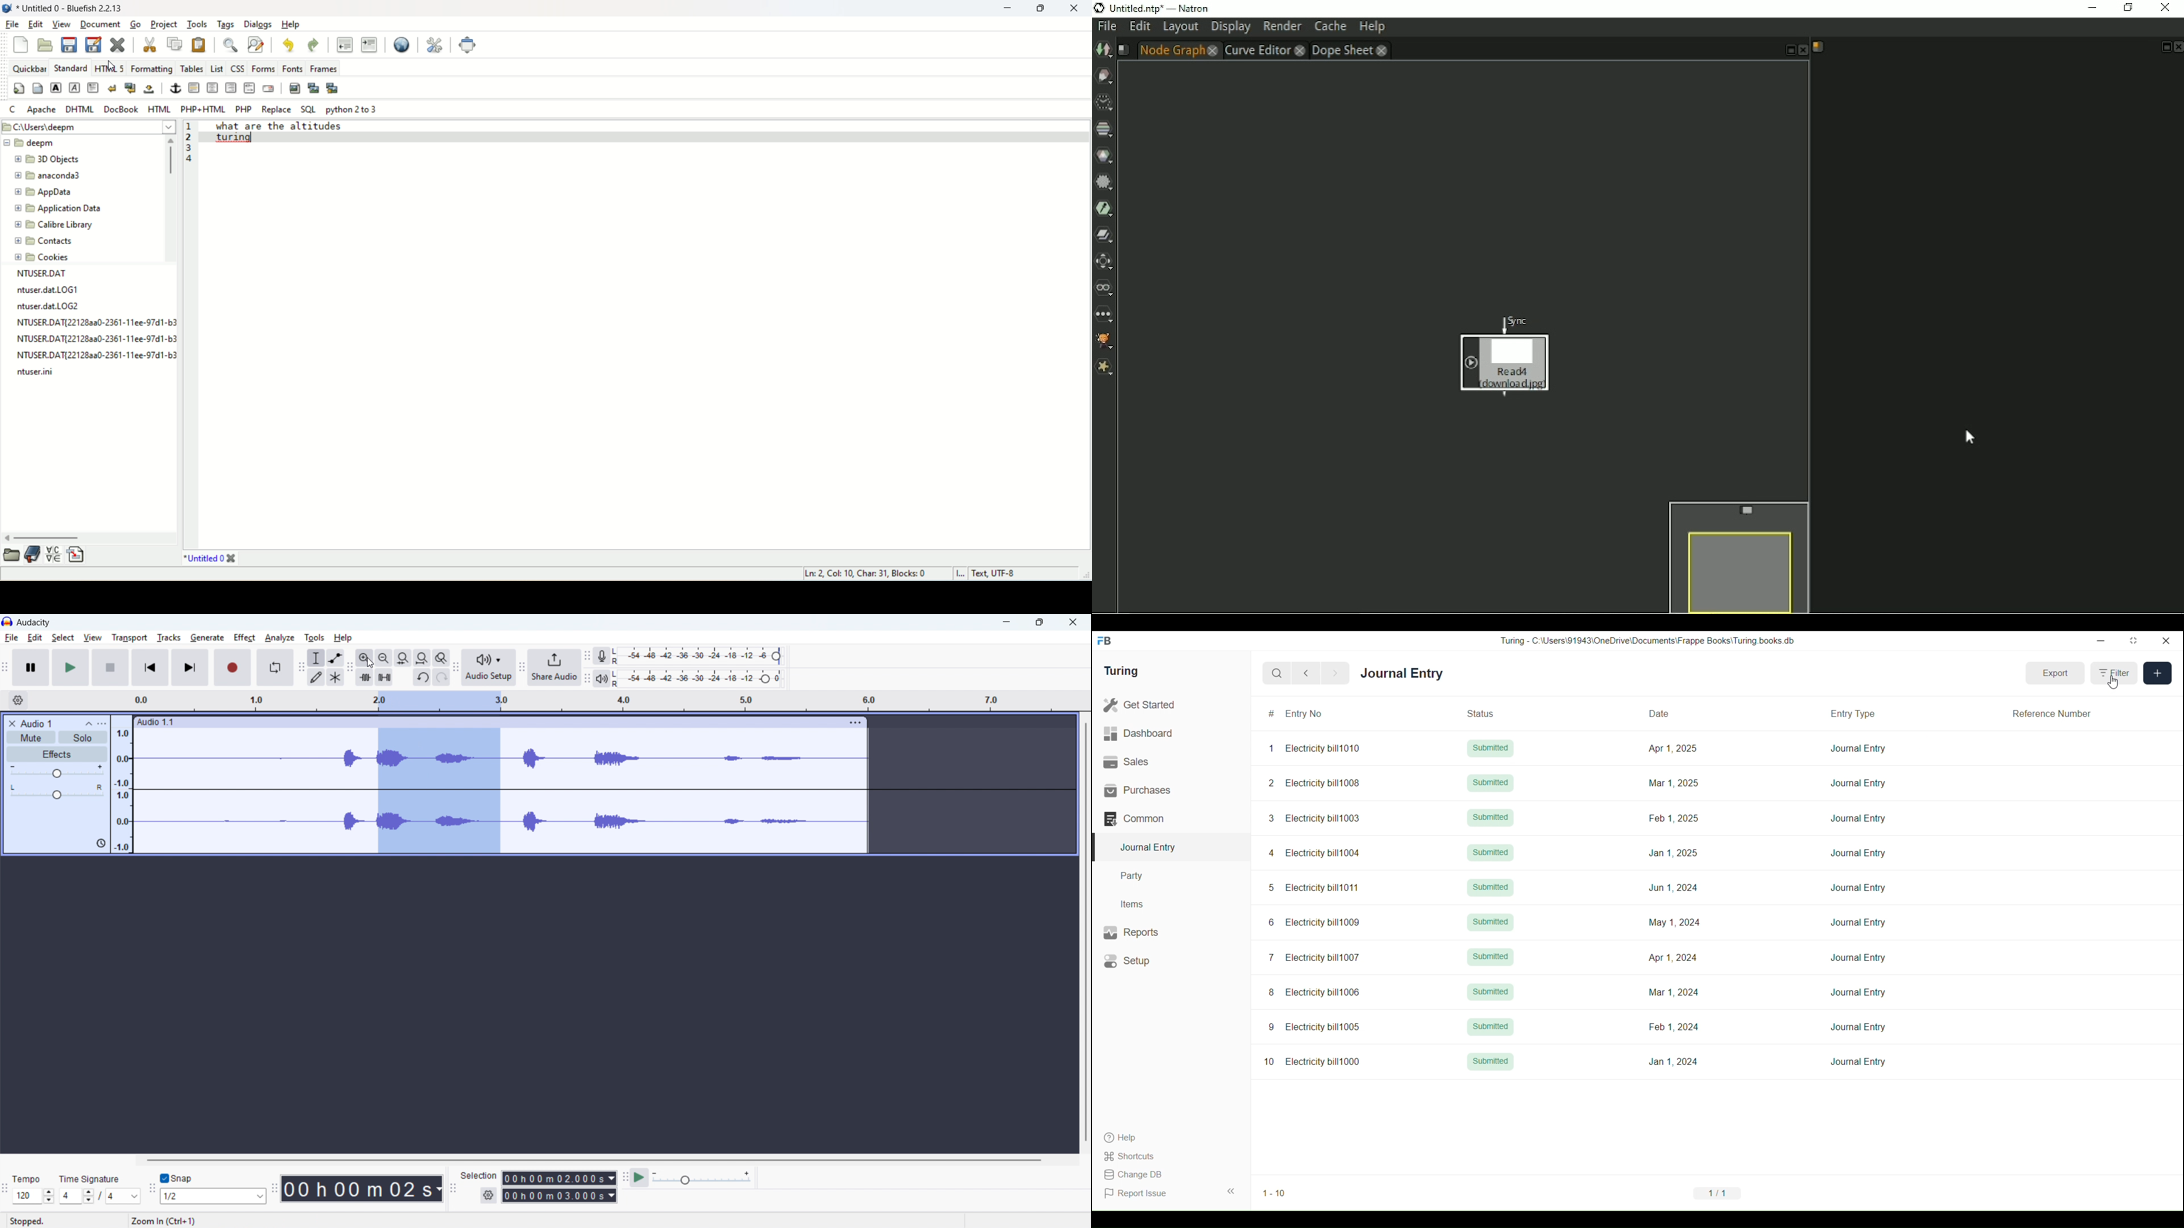 Image resolution: width=2184 pixels, height=1232 pixels. What do you see at coordinates (2102, 641) in the screenshot?
I see `Minimize` at bounding box center [2102, 641].